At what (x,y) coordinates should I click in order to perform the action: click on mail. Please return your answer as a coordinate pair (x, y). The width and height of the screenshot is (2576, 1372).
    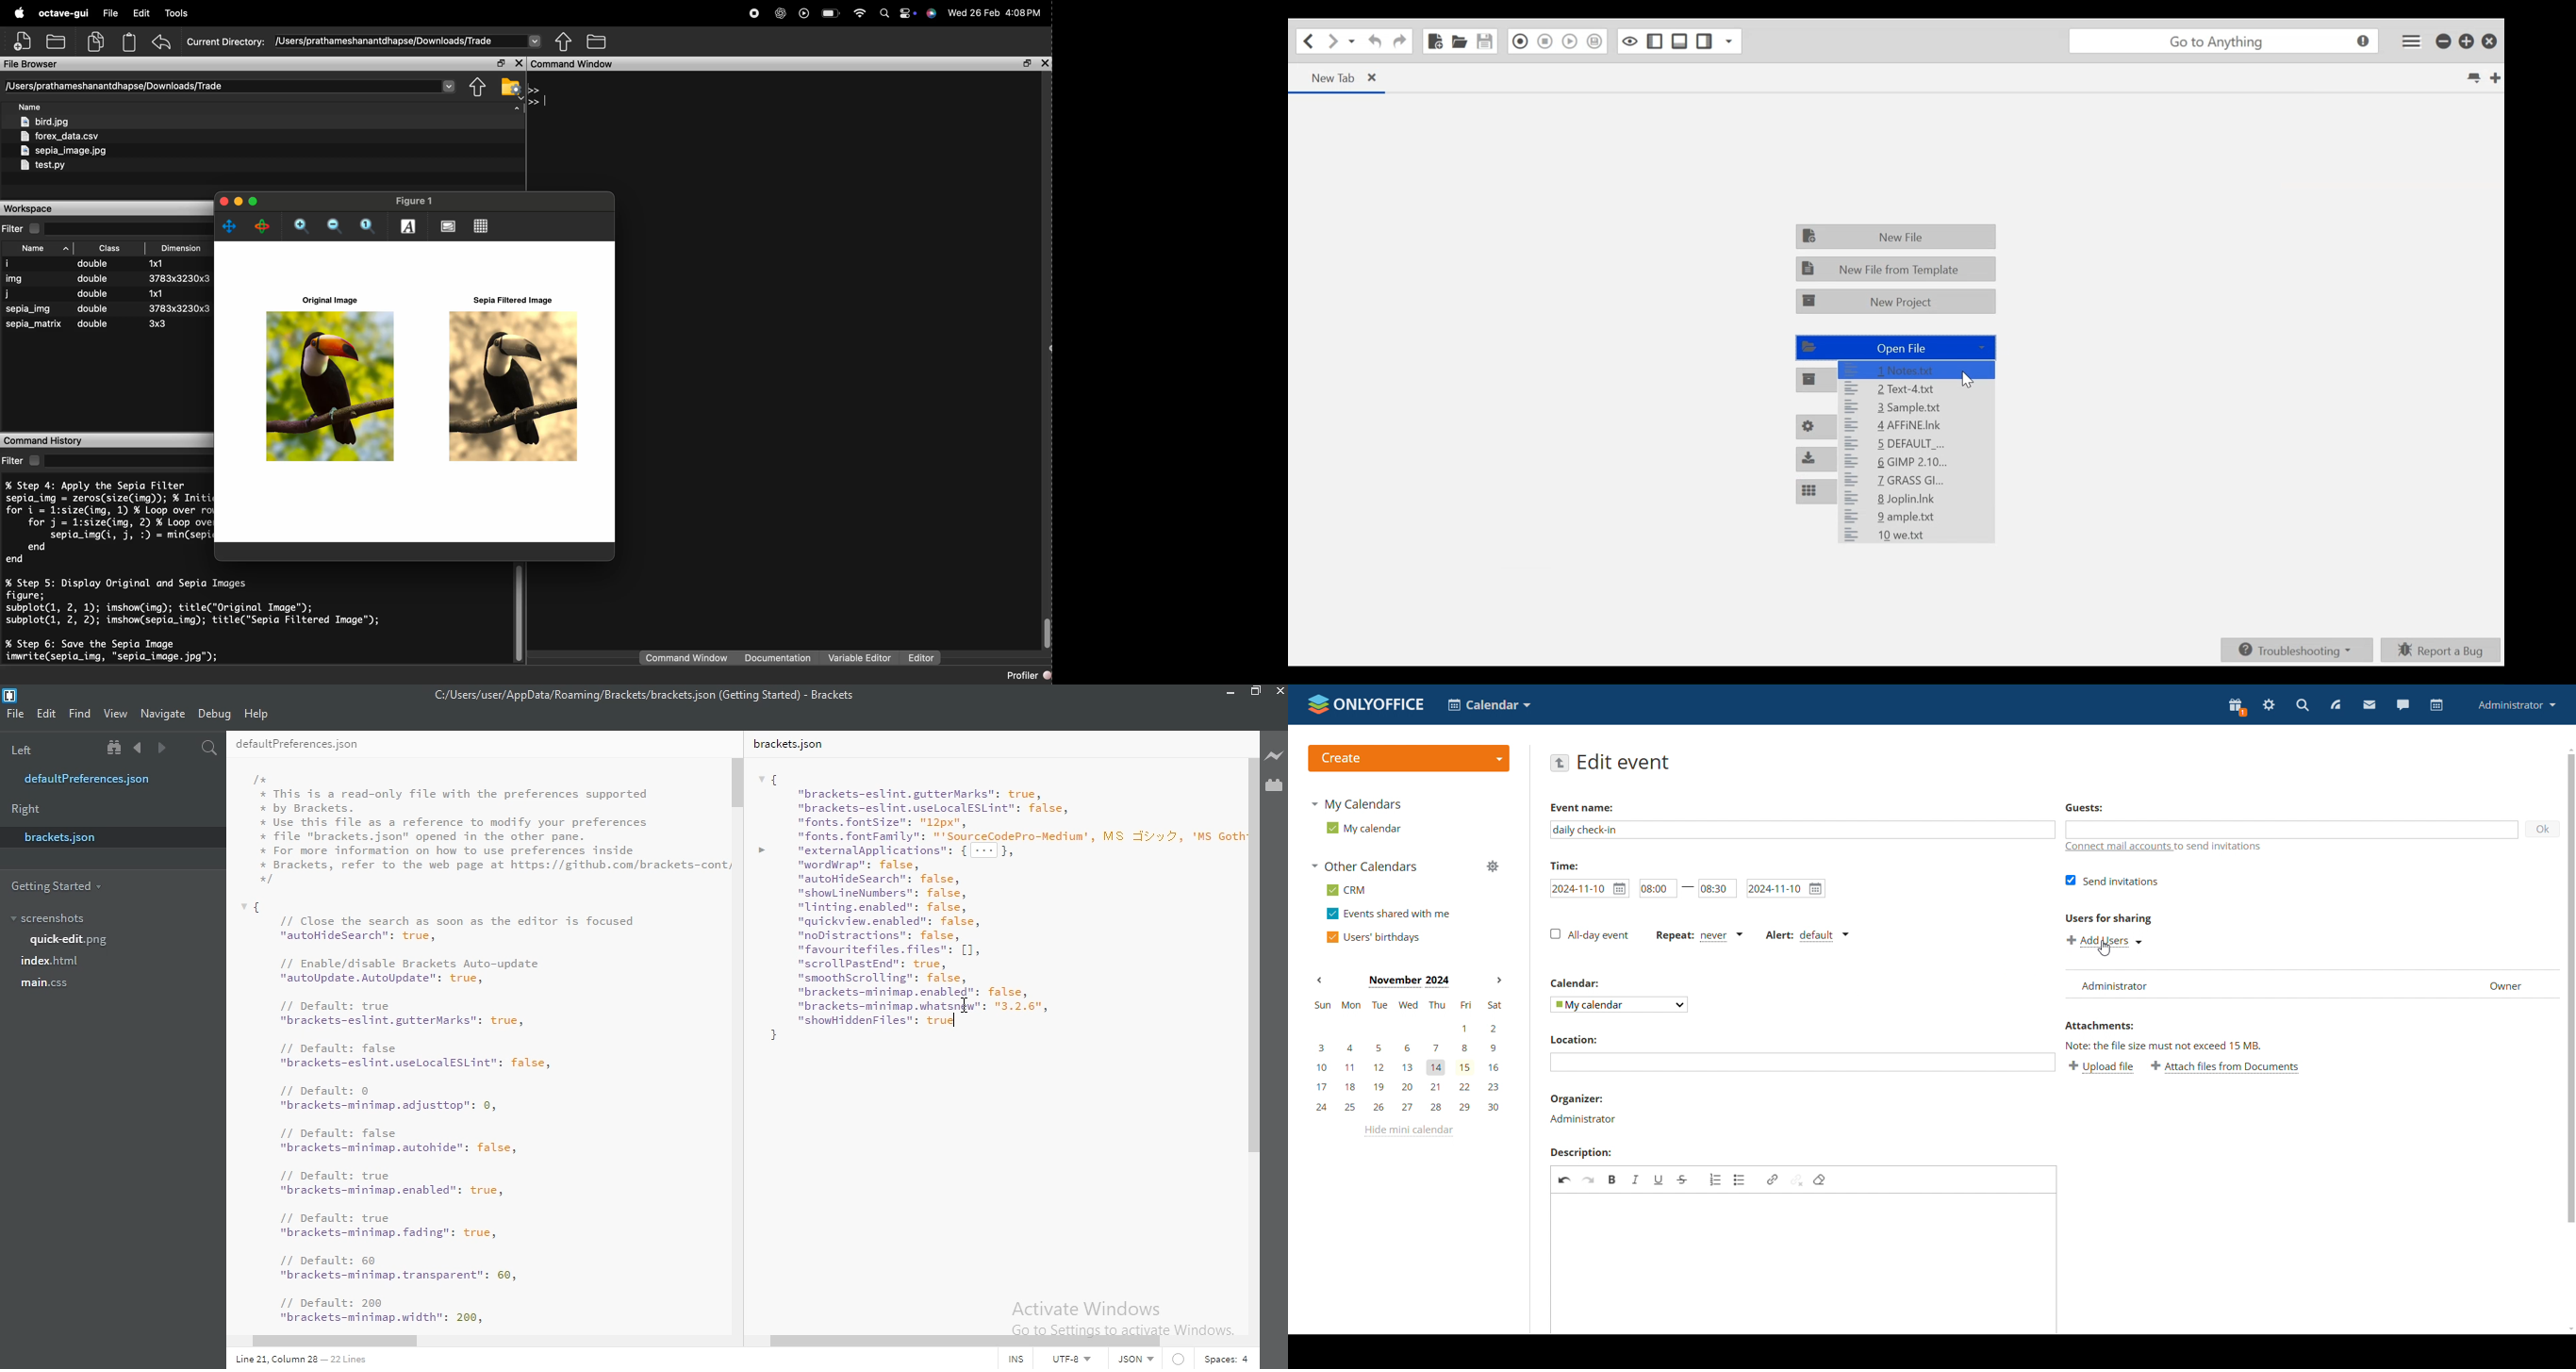
    Looking at the image, I should click on (2369, 704).